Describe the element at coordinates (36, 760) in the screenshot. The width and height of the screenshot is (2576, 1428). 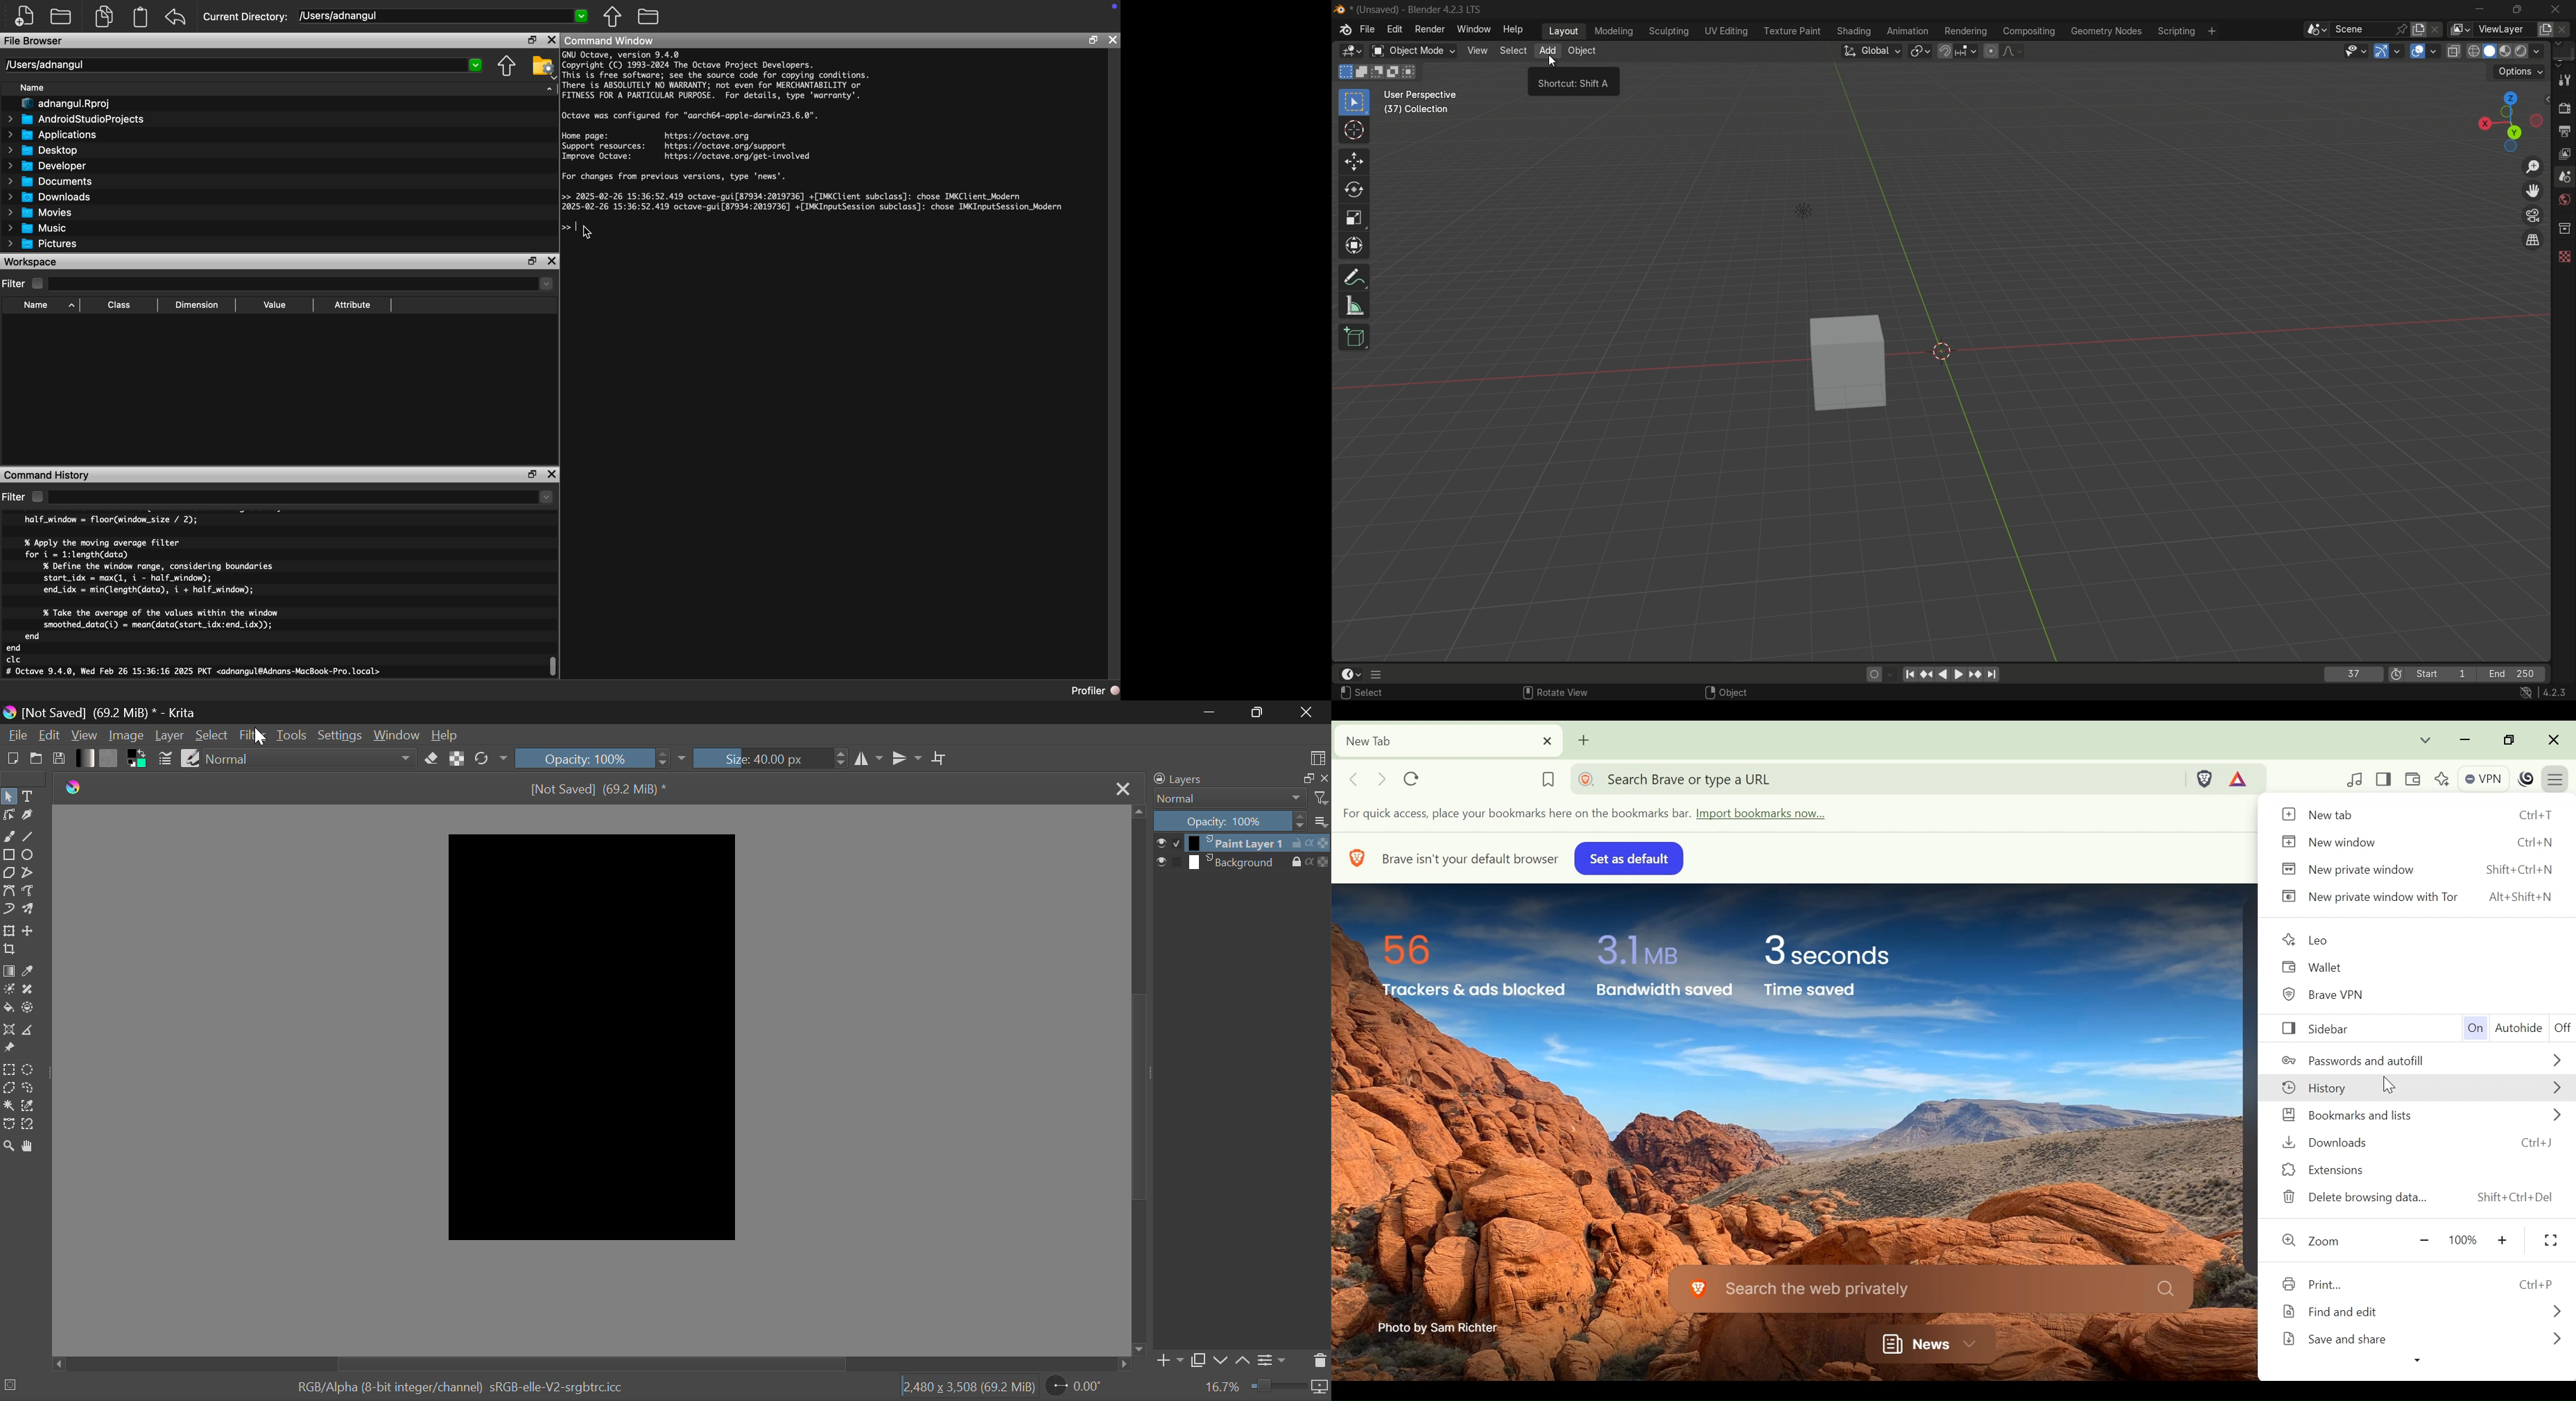
I see `Open` at that location.